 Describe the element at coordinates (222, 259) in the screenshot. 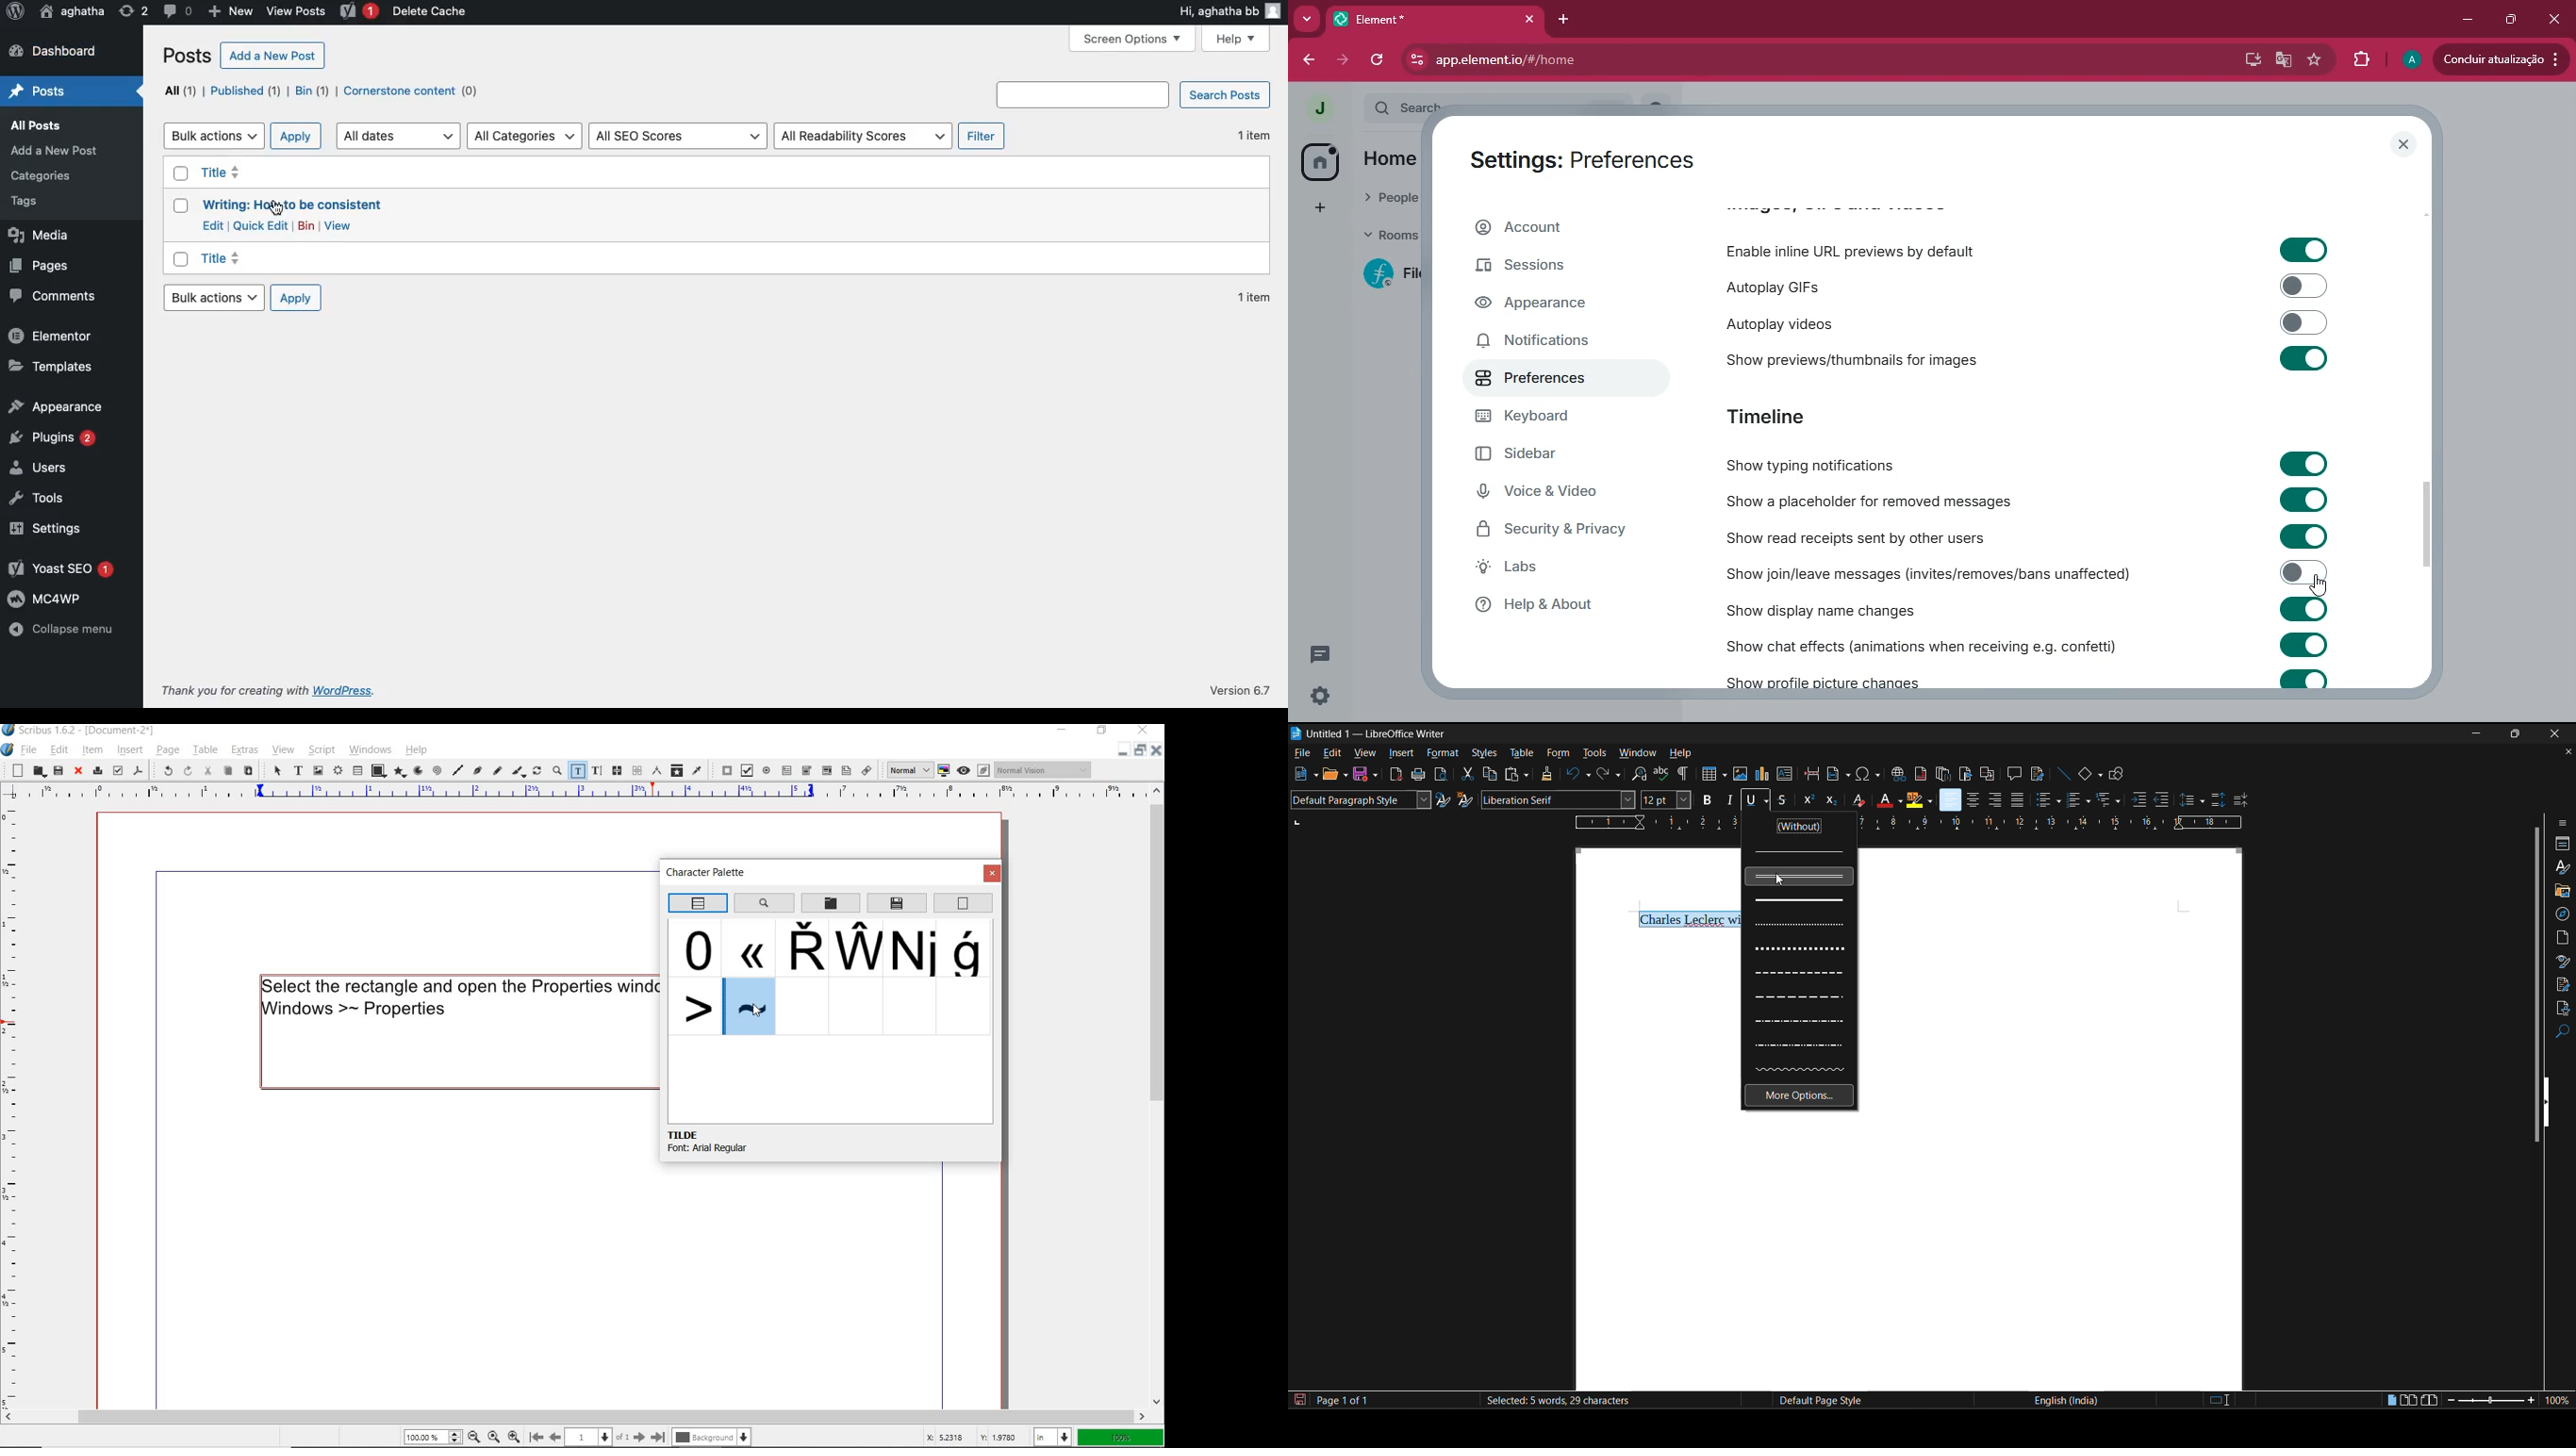

I see `Title` at that location.